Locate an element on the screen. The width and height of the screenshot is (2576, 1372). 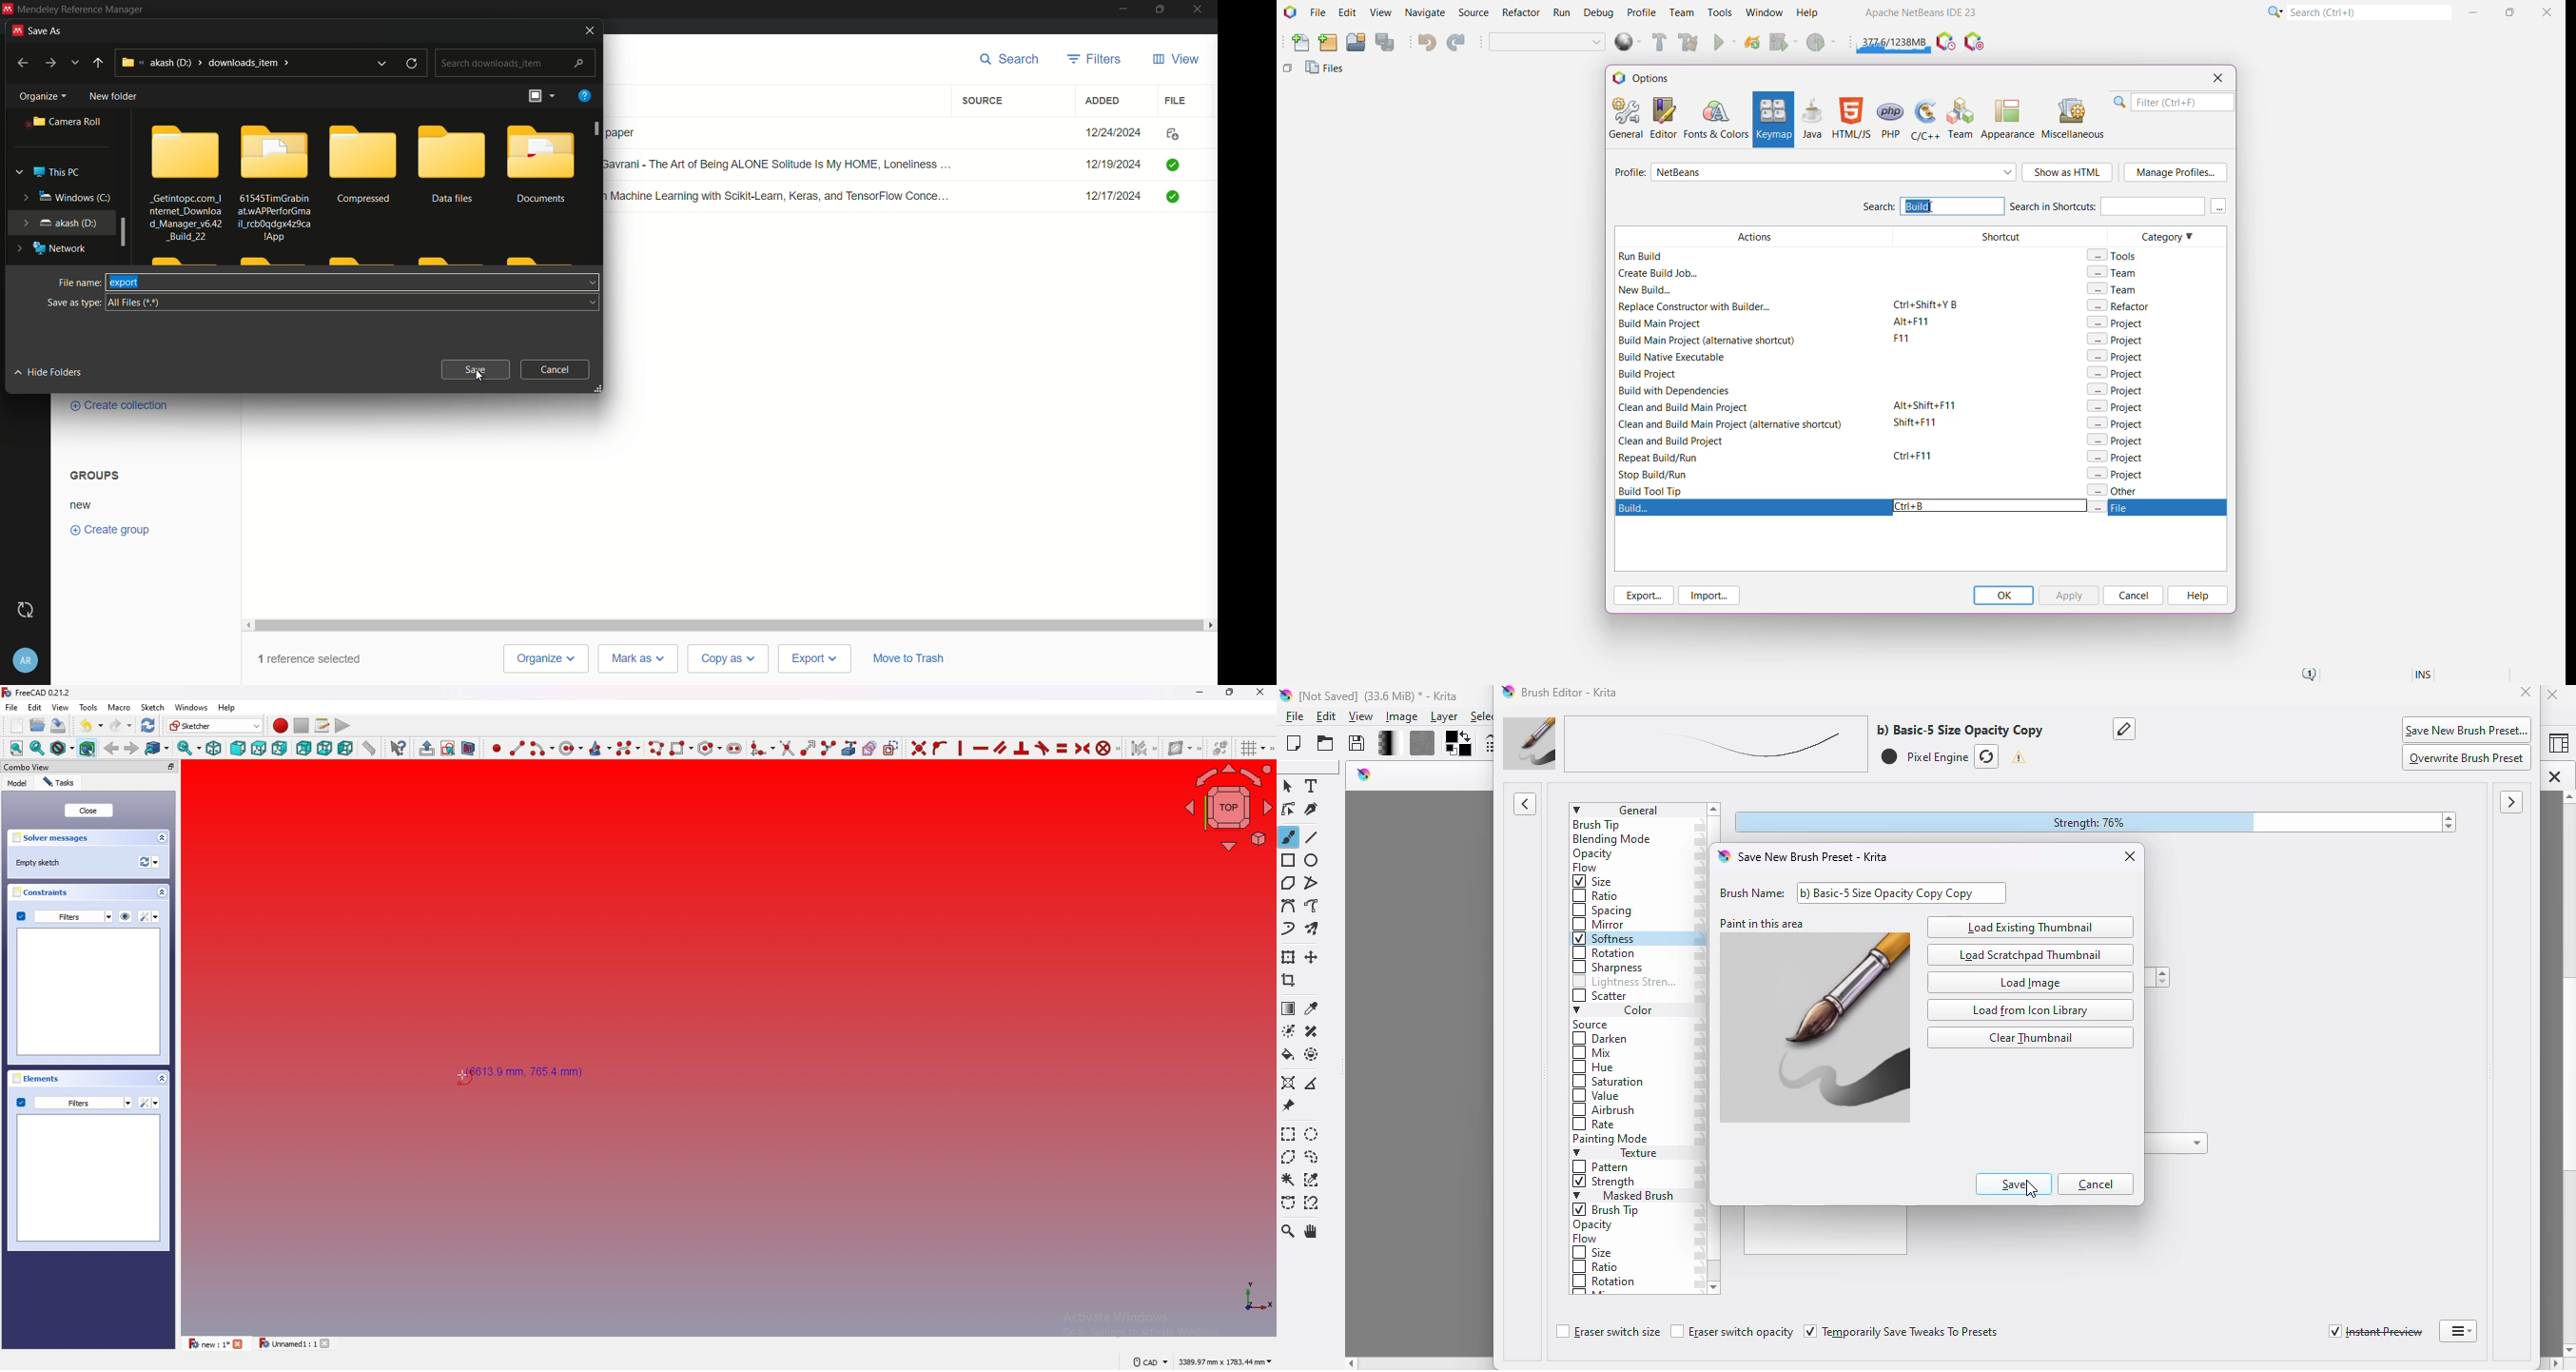
All Files (*.*) is located at coordinates (136, 303).